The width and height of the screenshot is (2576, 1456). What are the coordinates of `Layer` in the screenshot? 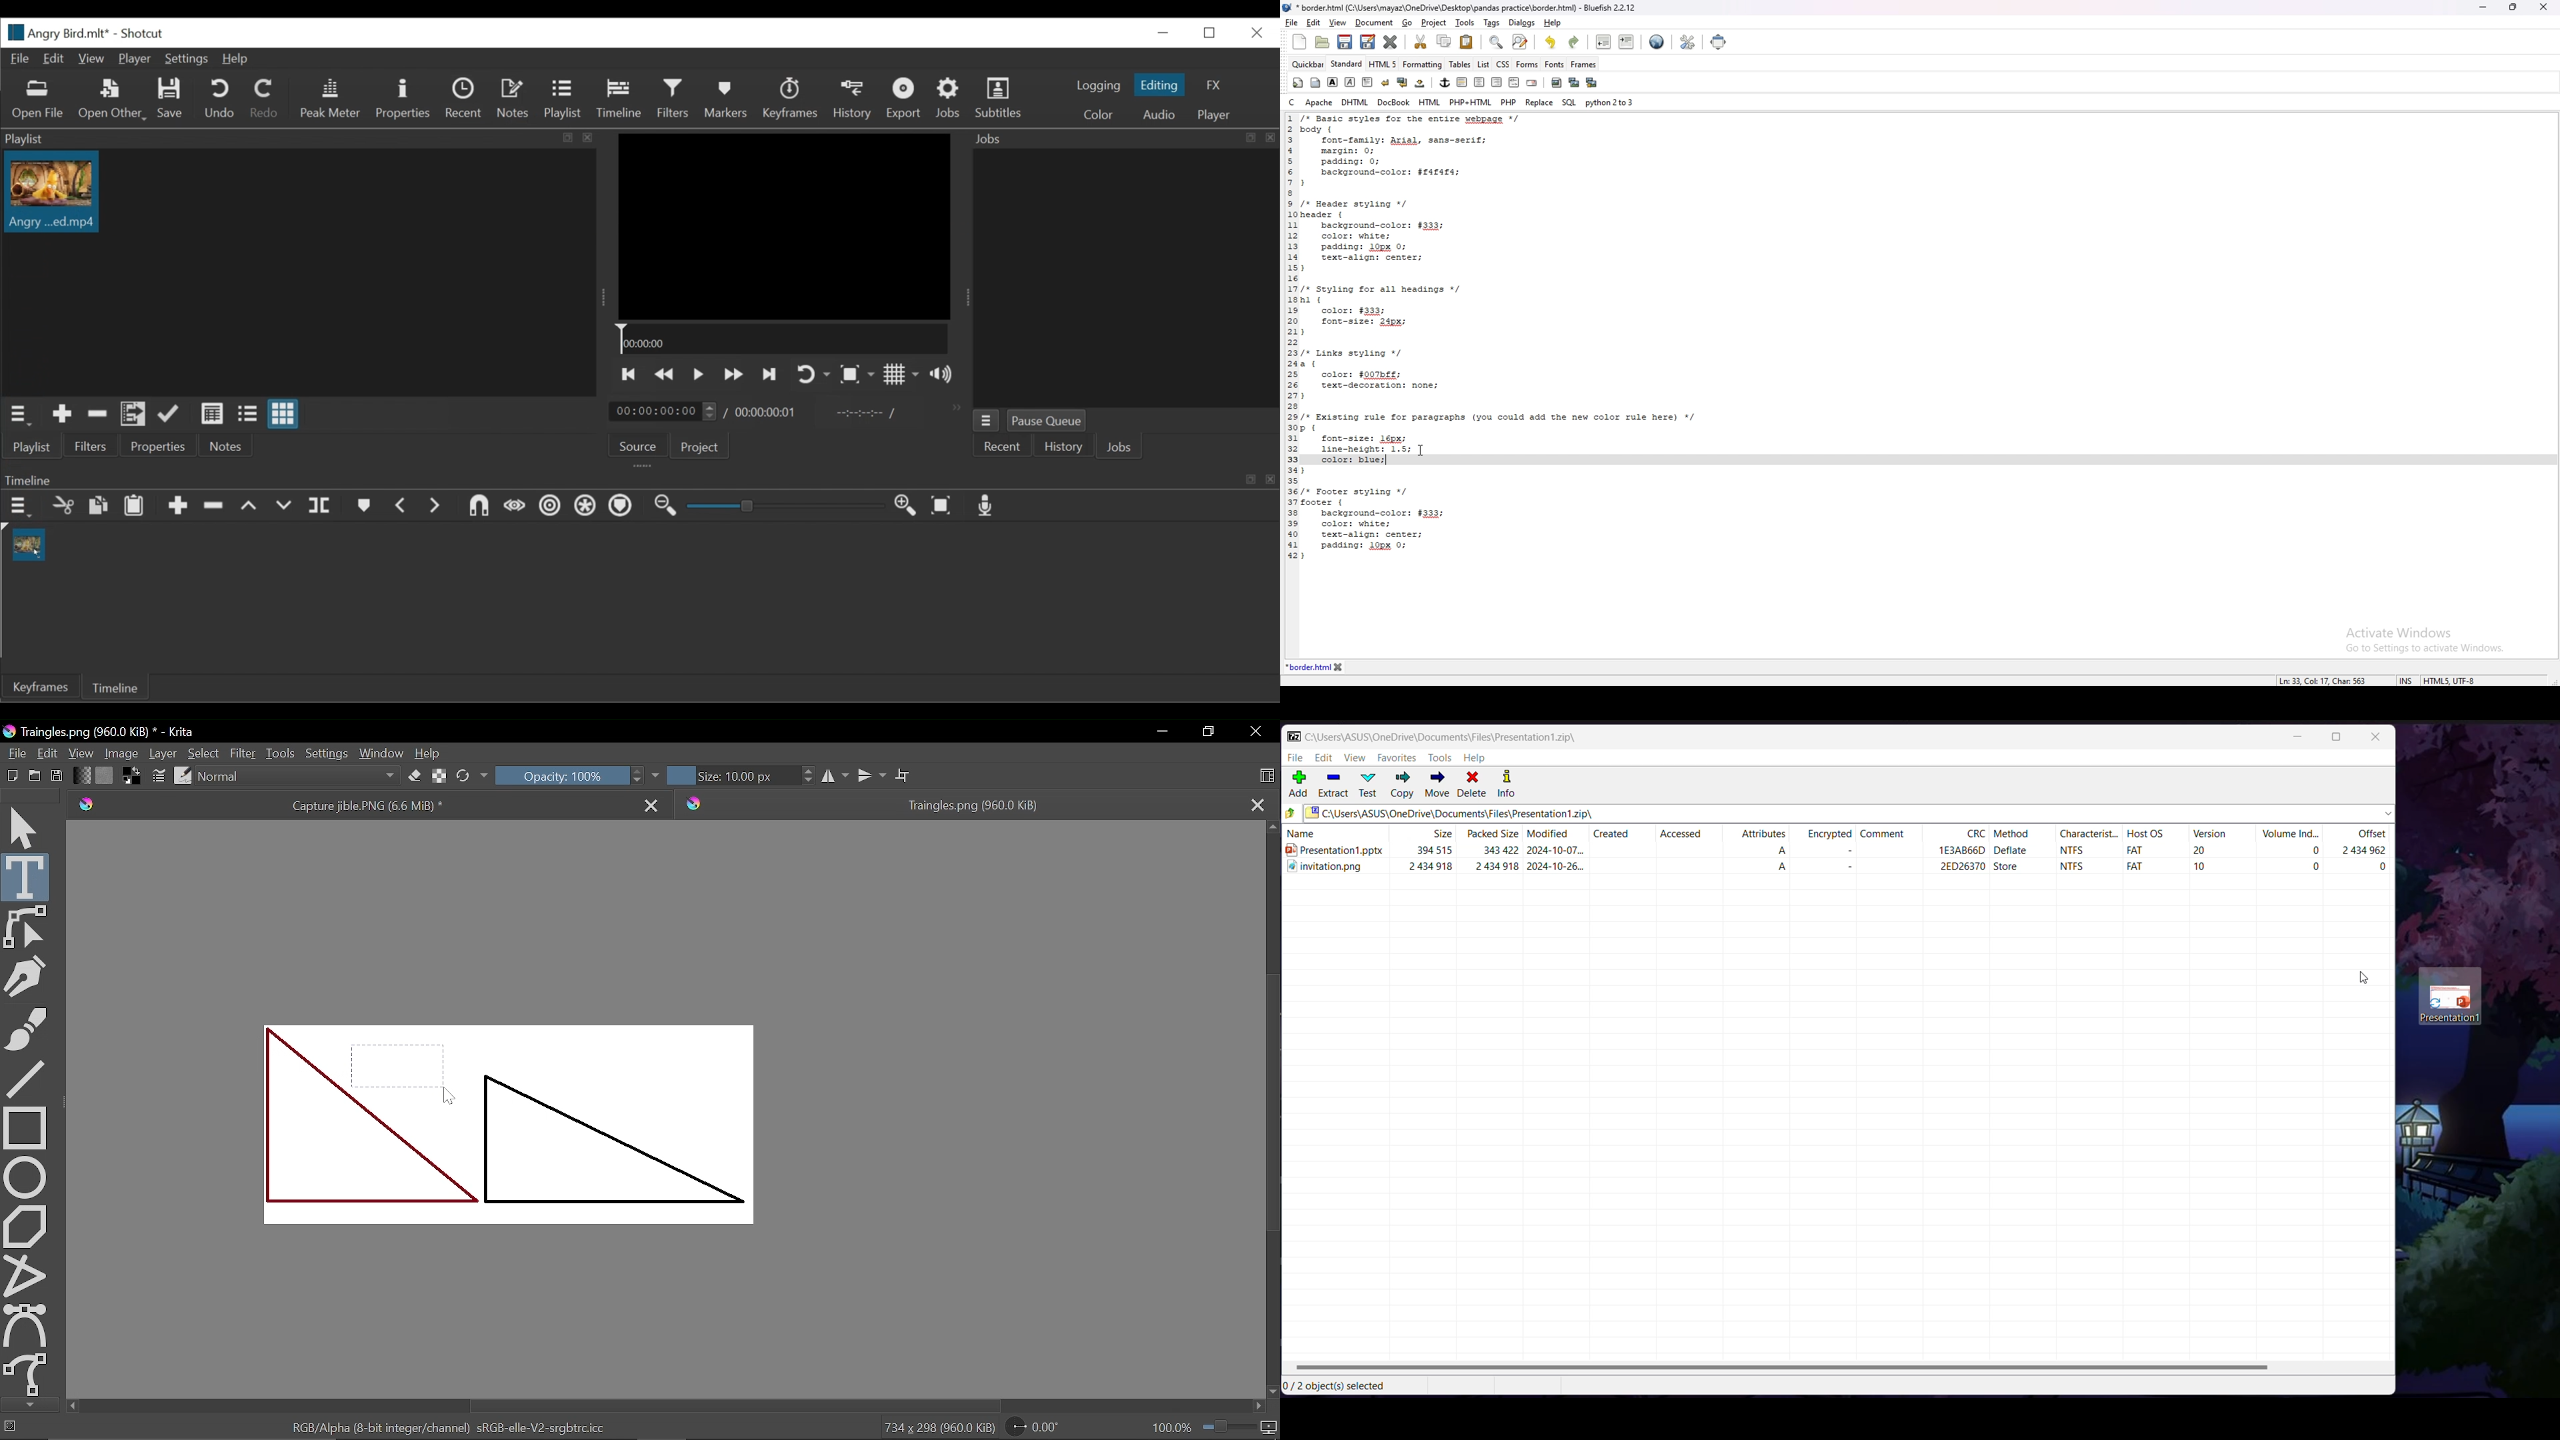 It's located at (163, 754).